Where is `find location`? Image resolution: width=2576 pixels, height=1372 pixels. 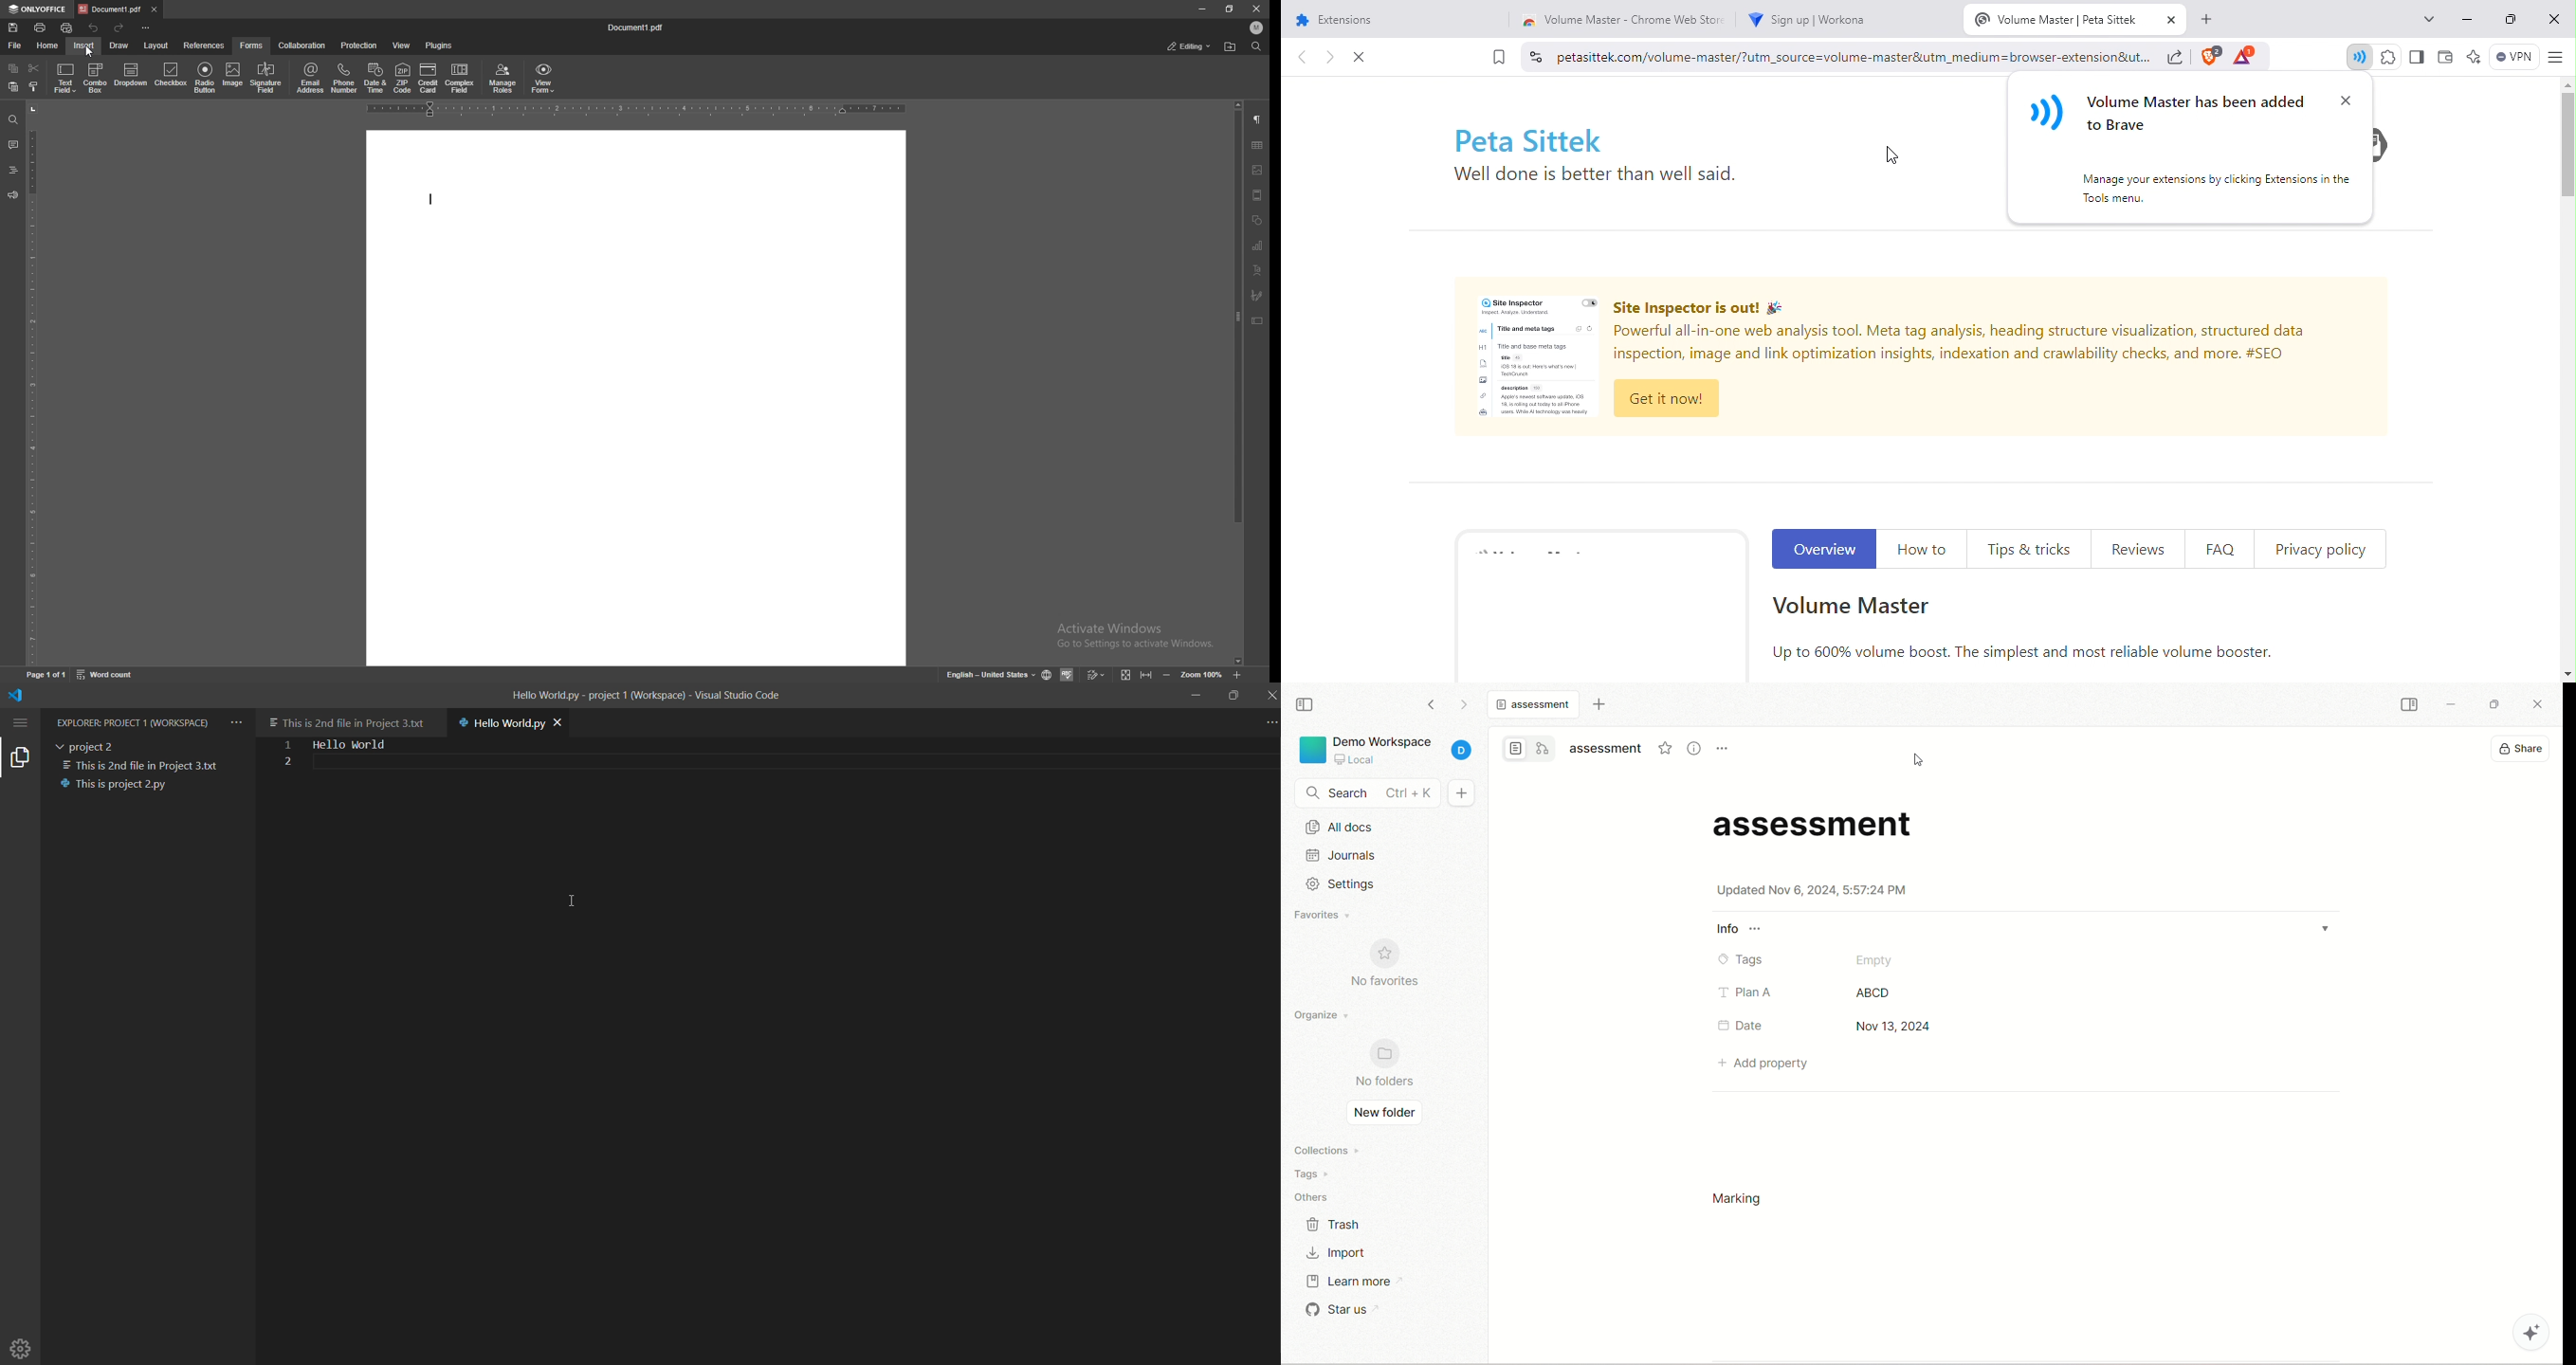 find location is located at coordinates (1231, 46).